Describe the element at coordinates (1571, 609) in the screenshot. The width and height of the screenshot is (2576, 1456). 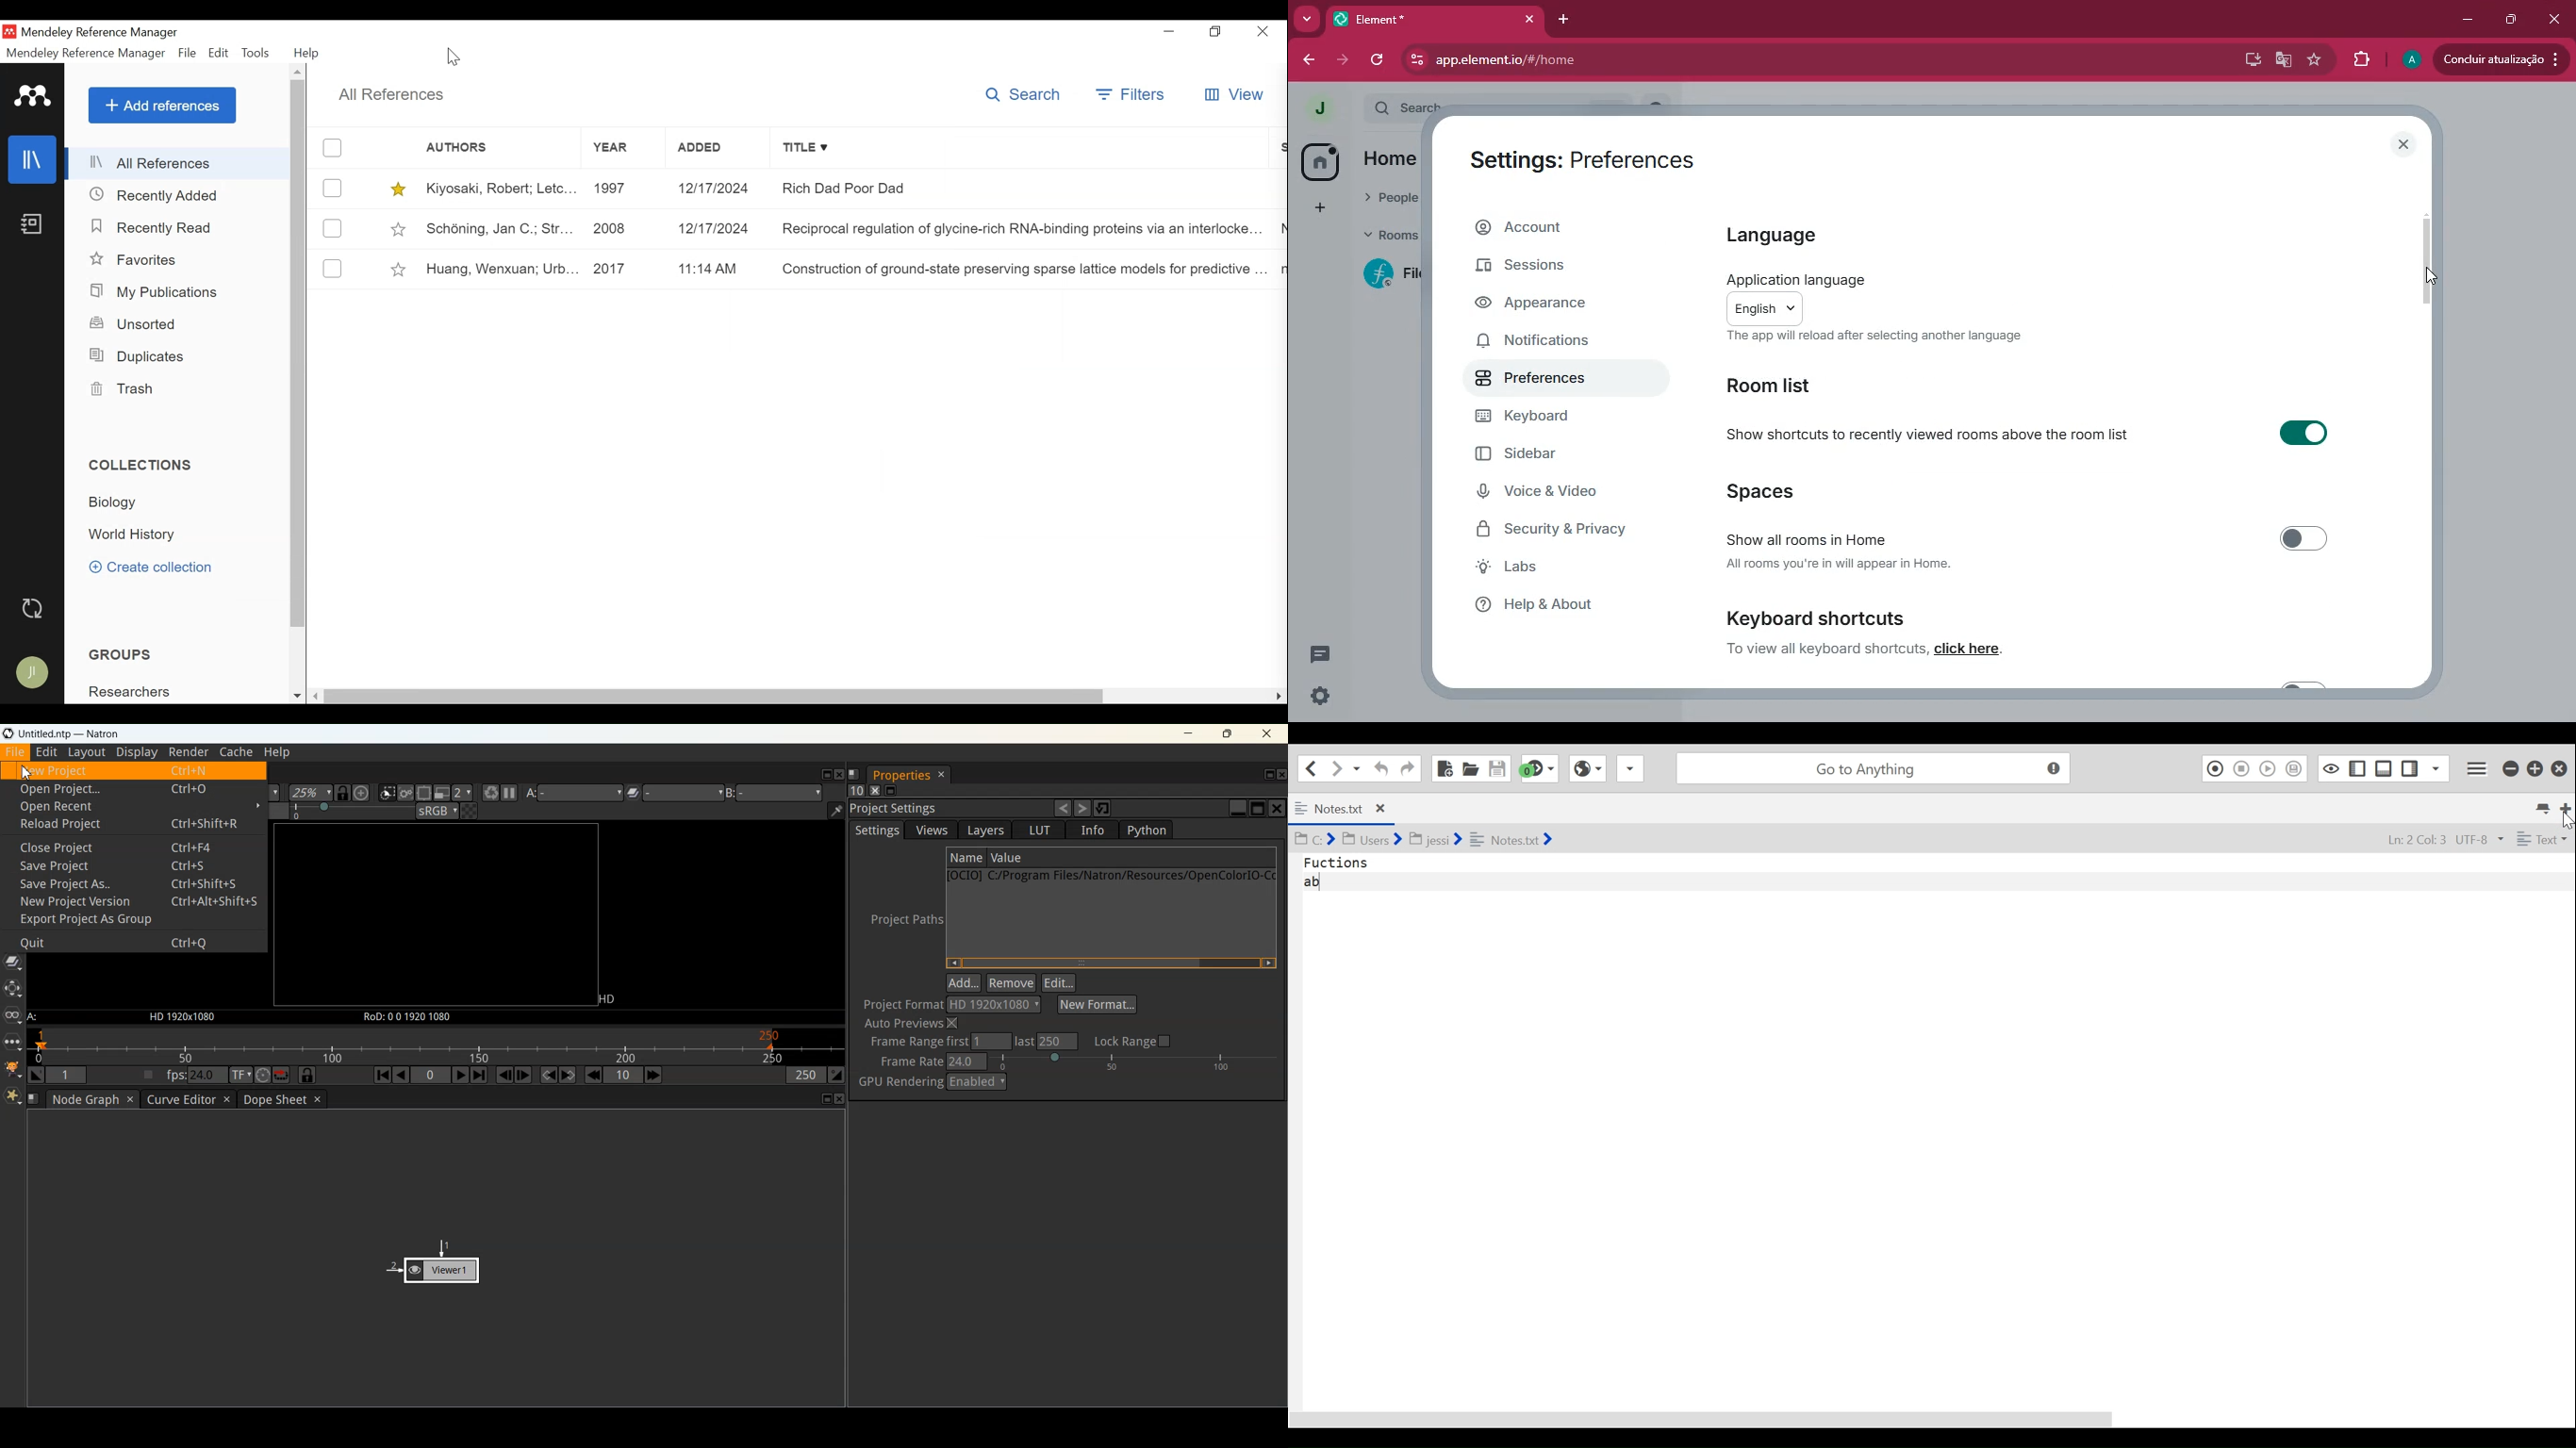
I see `help & about` at that location.